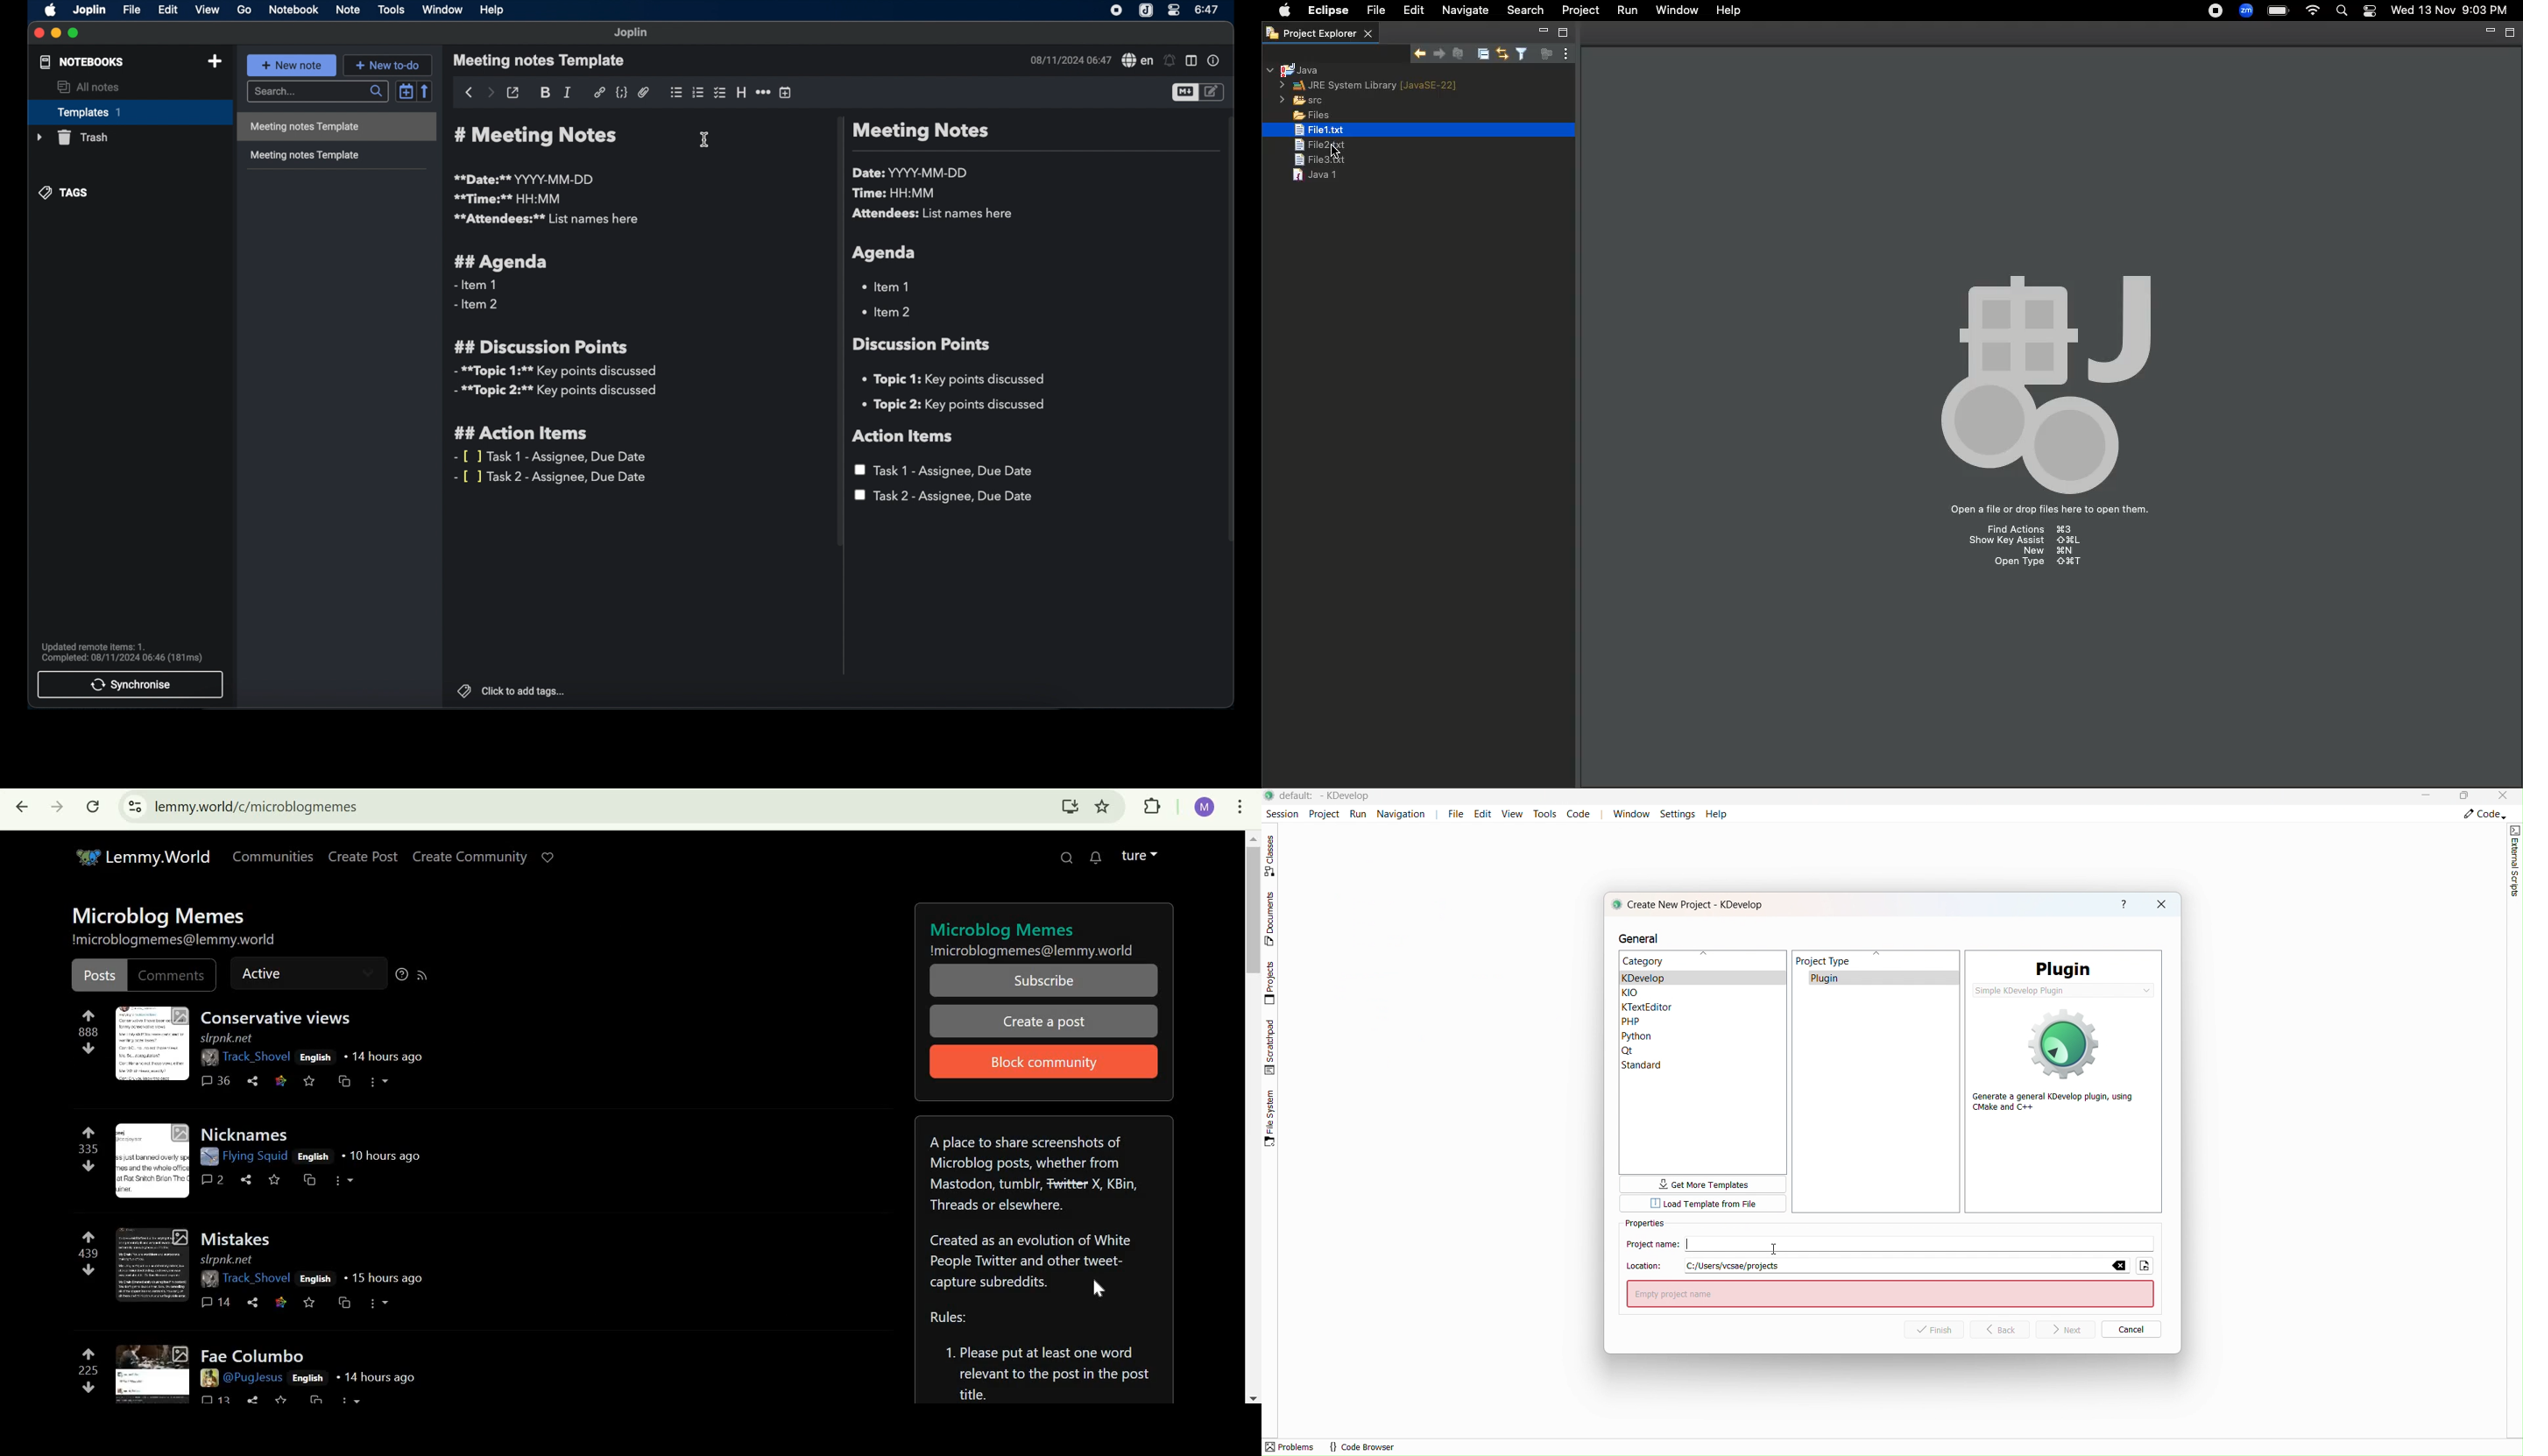 The image size is (2548, 1456). What do you see at coordinates (310, 1379) in the screenshot?
I see `English` at bounding box center [310, 1379].